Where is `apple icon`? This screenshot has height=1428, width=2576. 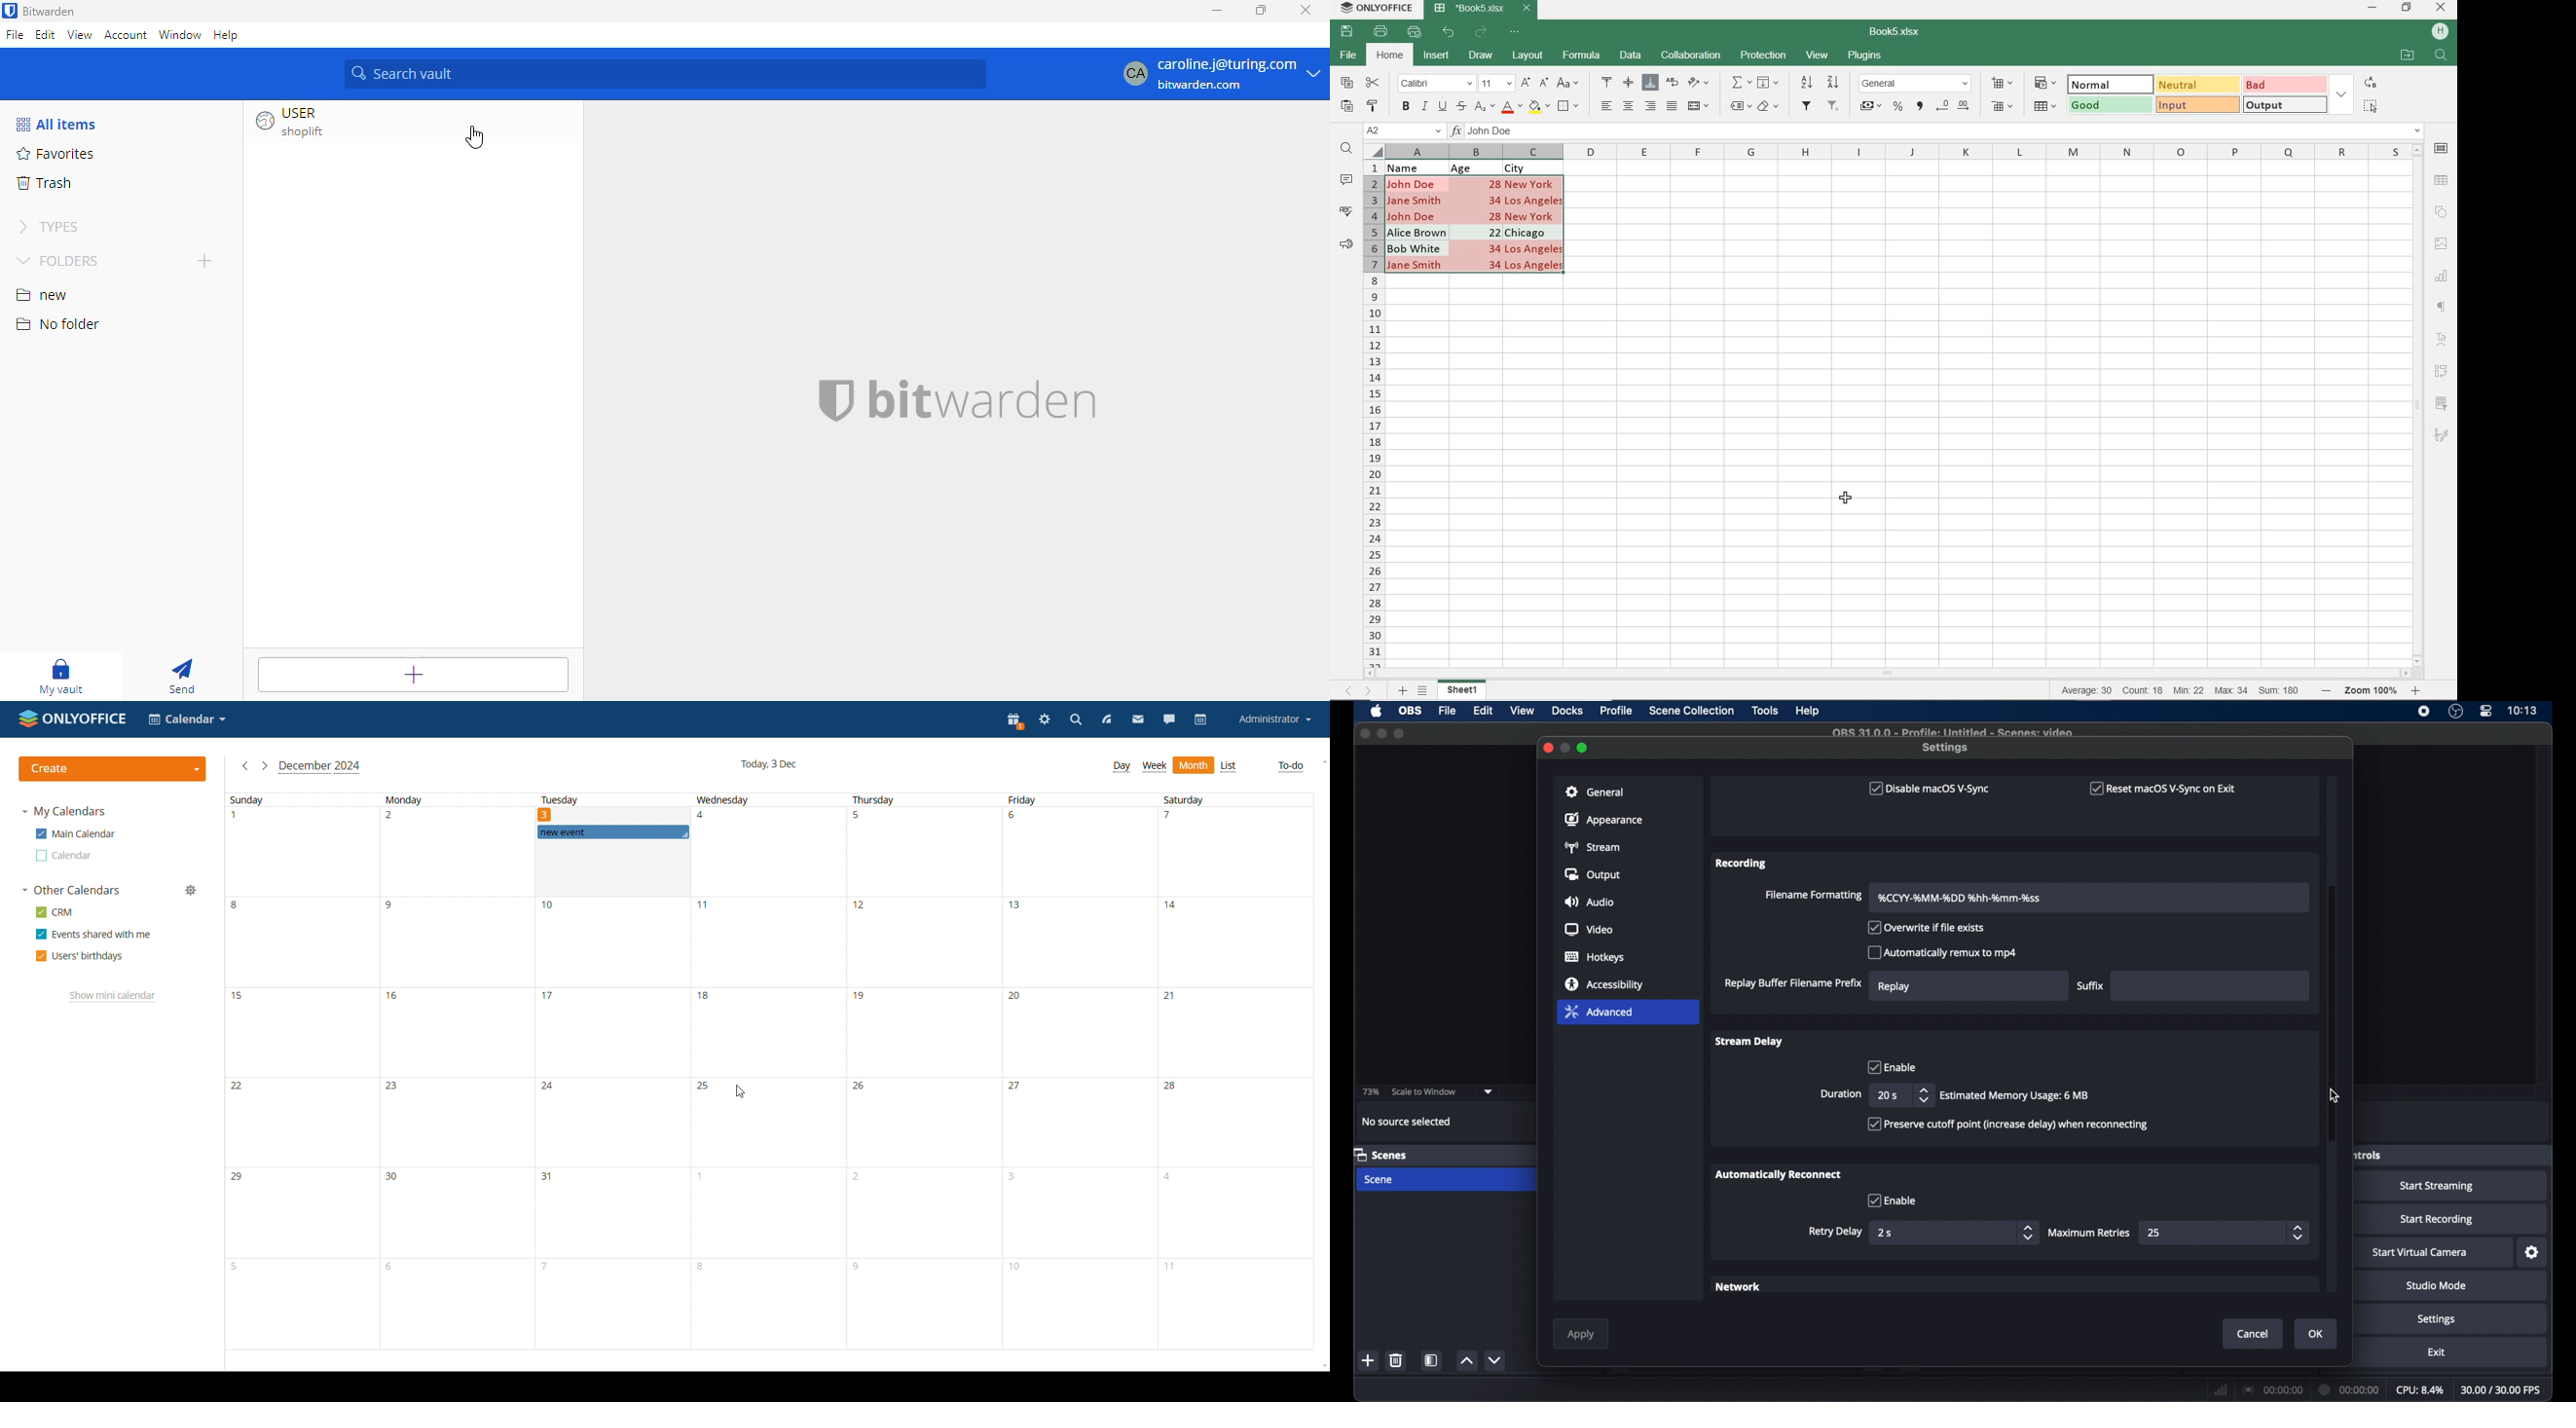 apple icon is located at coordinates (1377, 711).